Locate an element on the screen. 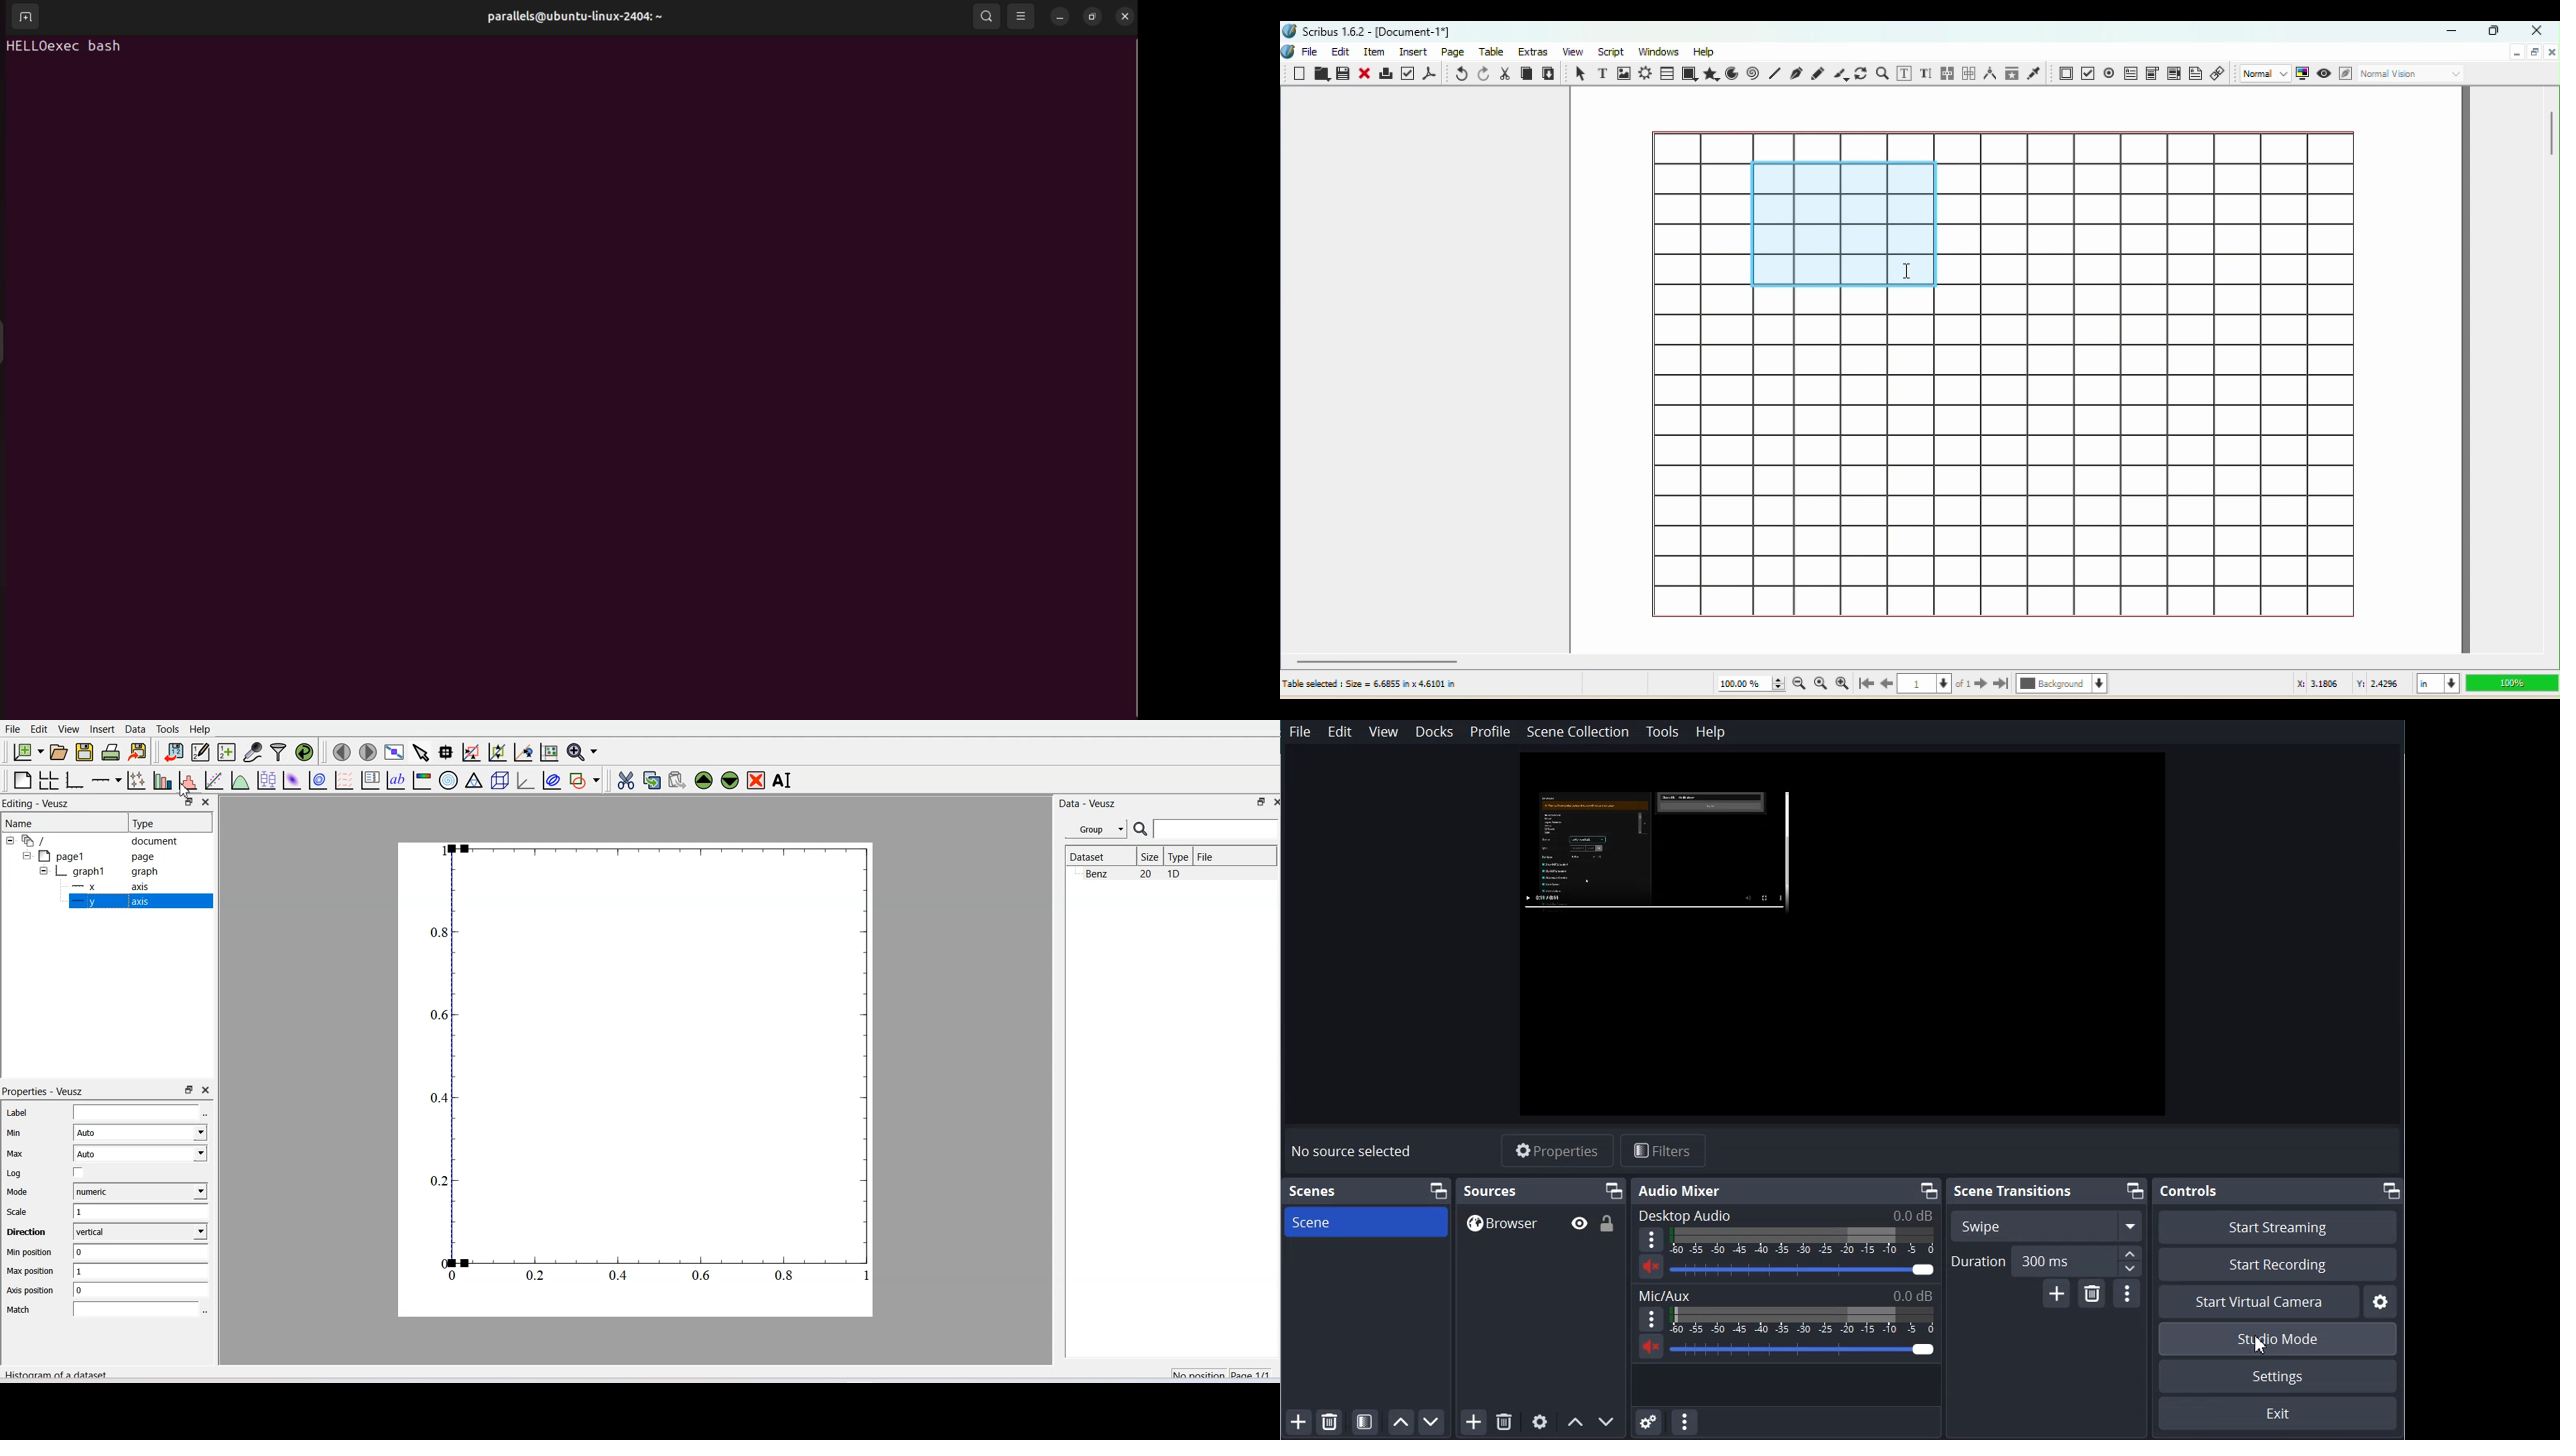  Scene Transition is located at coordinates (2012, 1190).